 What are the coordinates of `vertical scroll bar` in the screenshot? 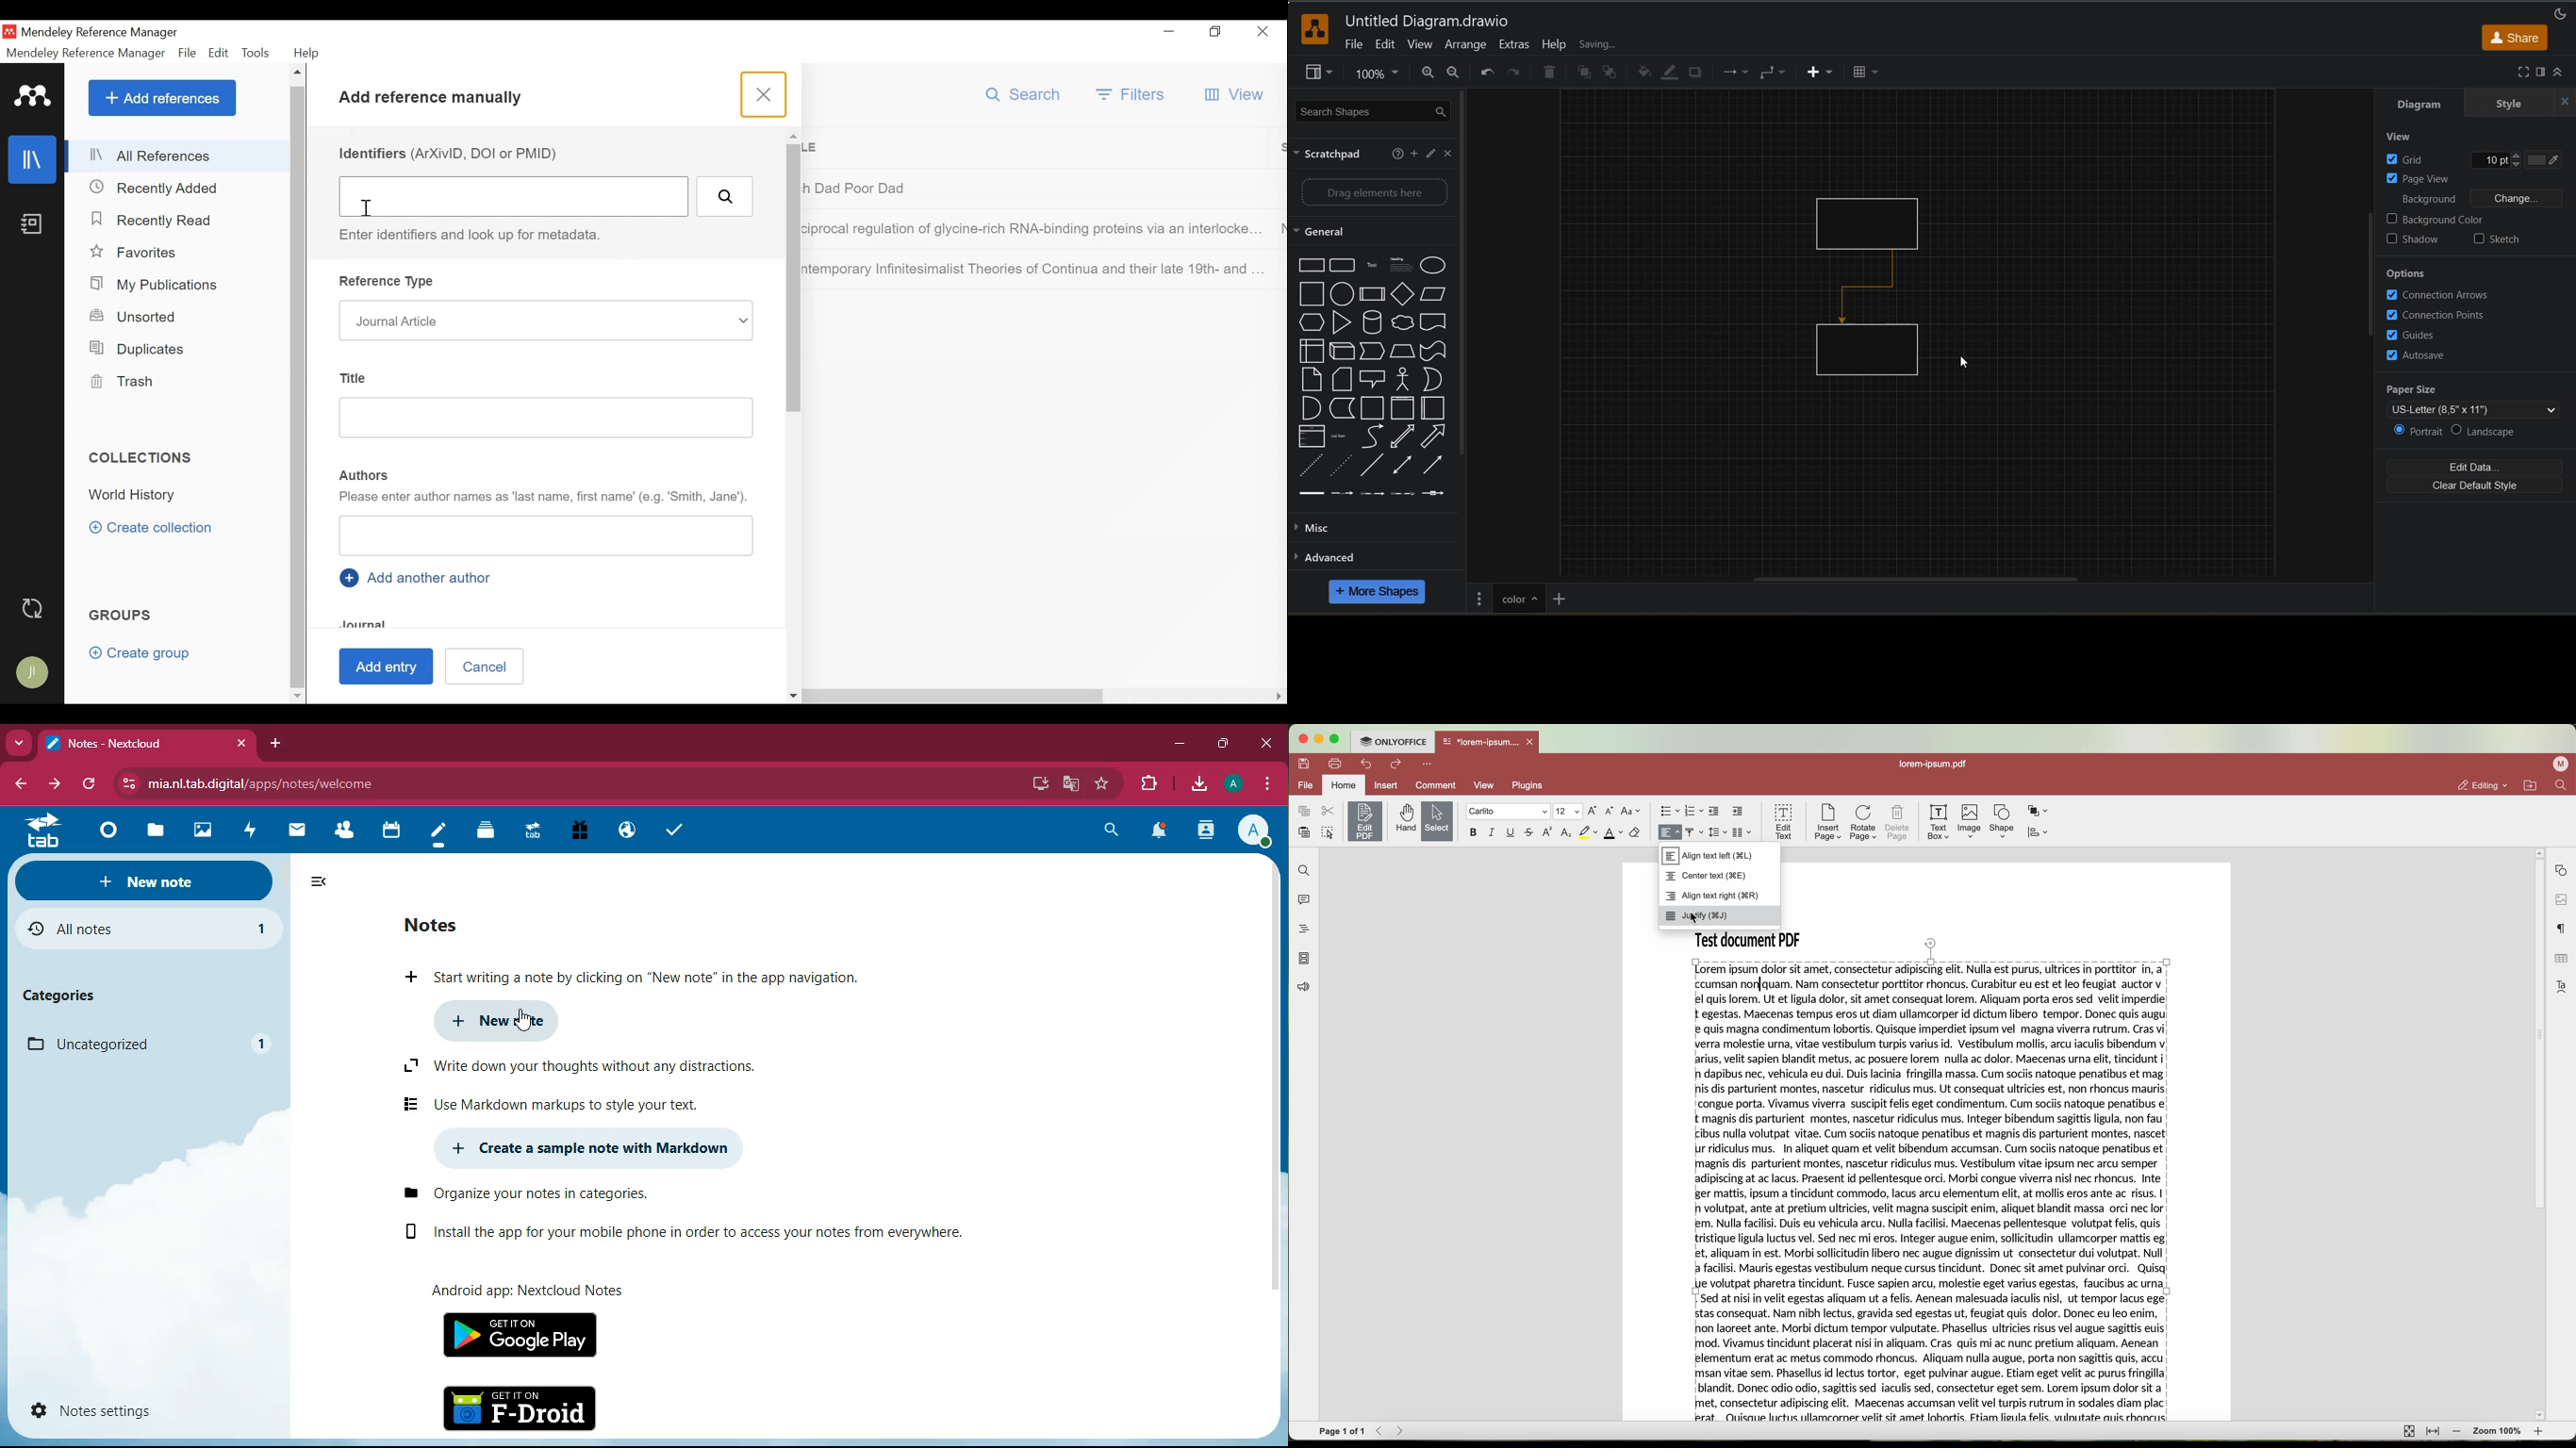 It's located at (2367, 274).